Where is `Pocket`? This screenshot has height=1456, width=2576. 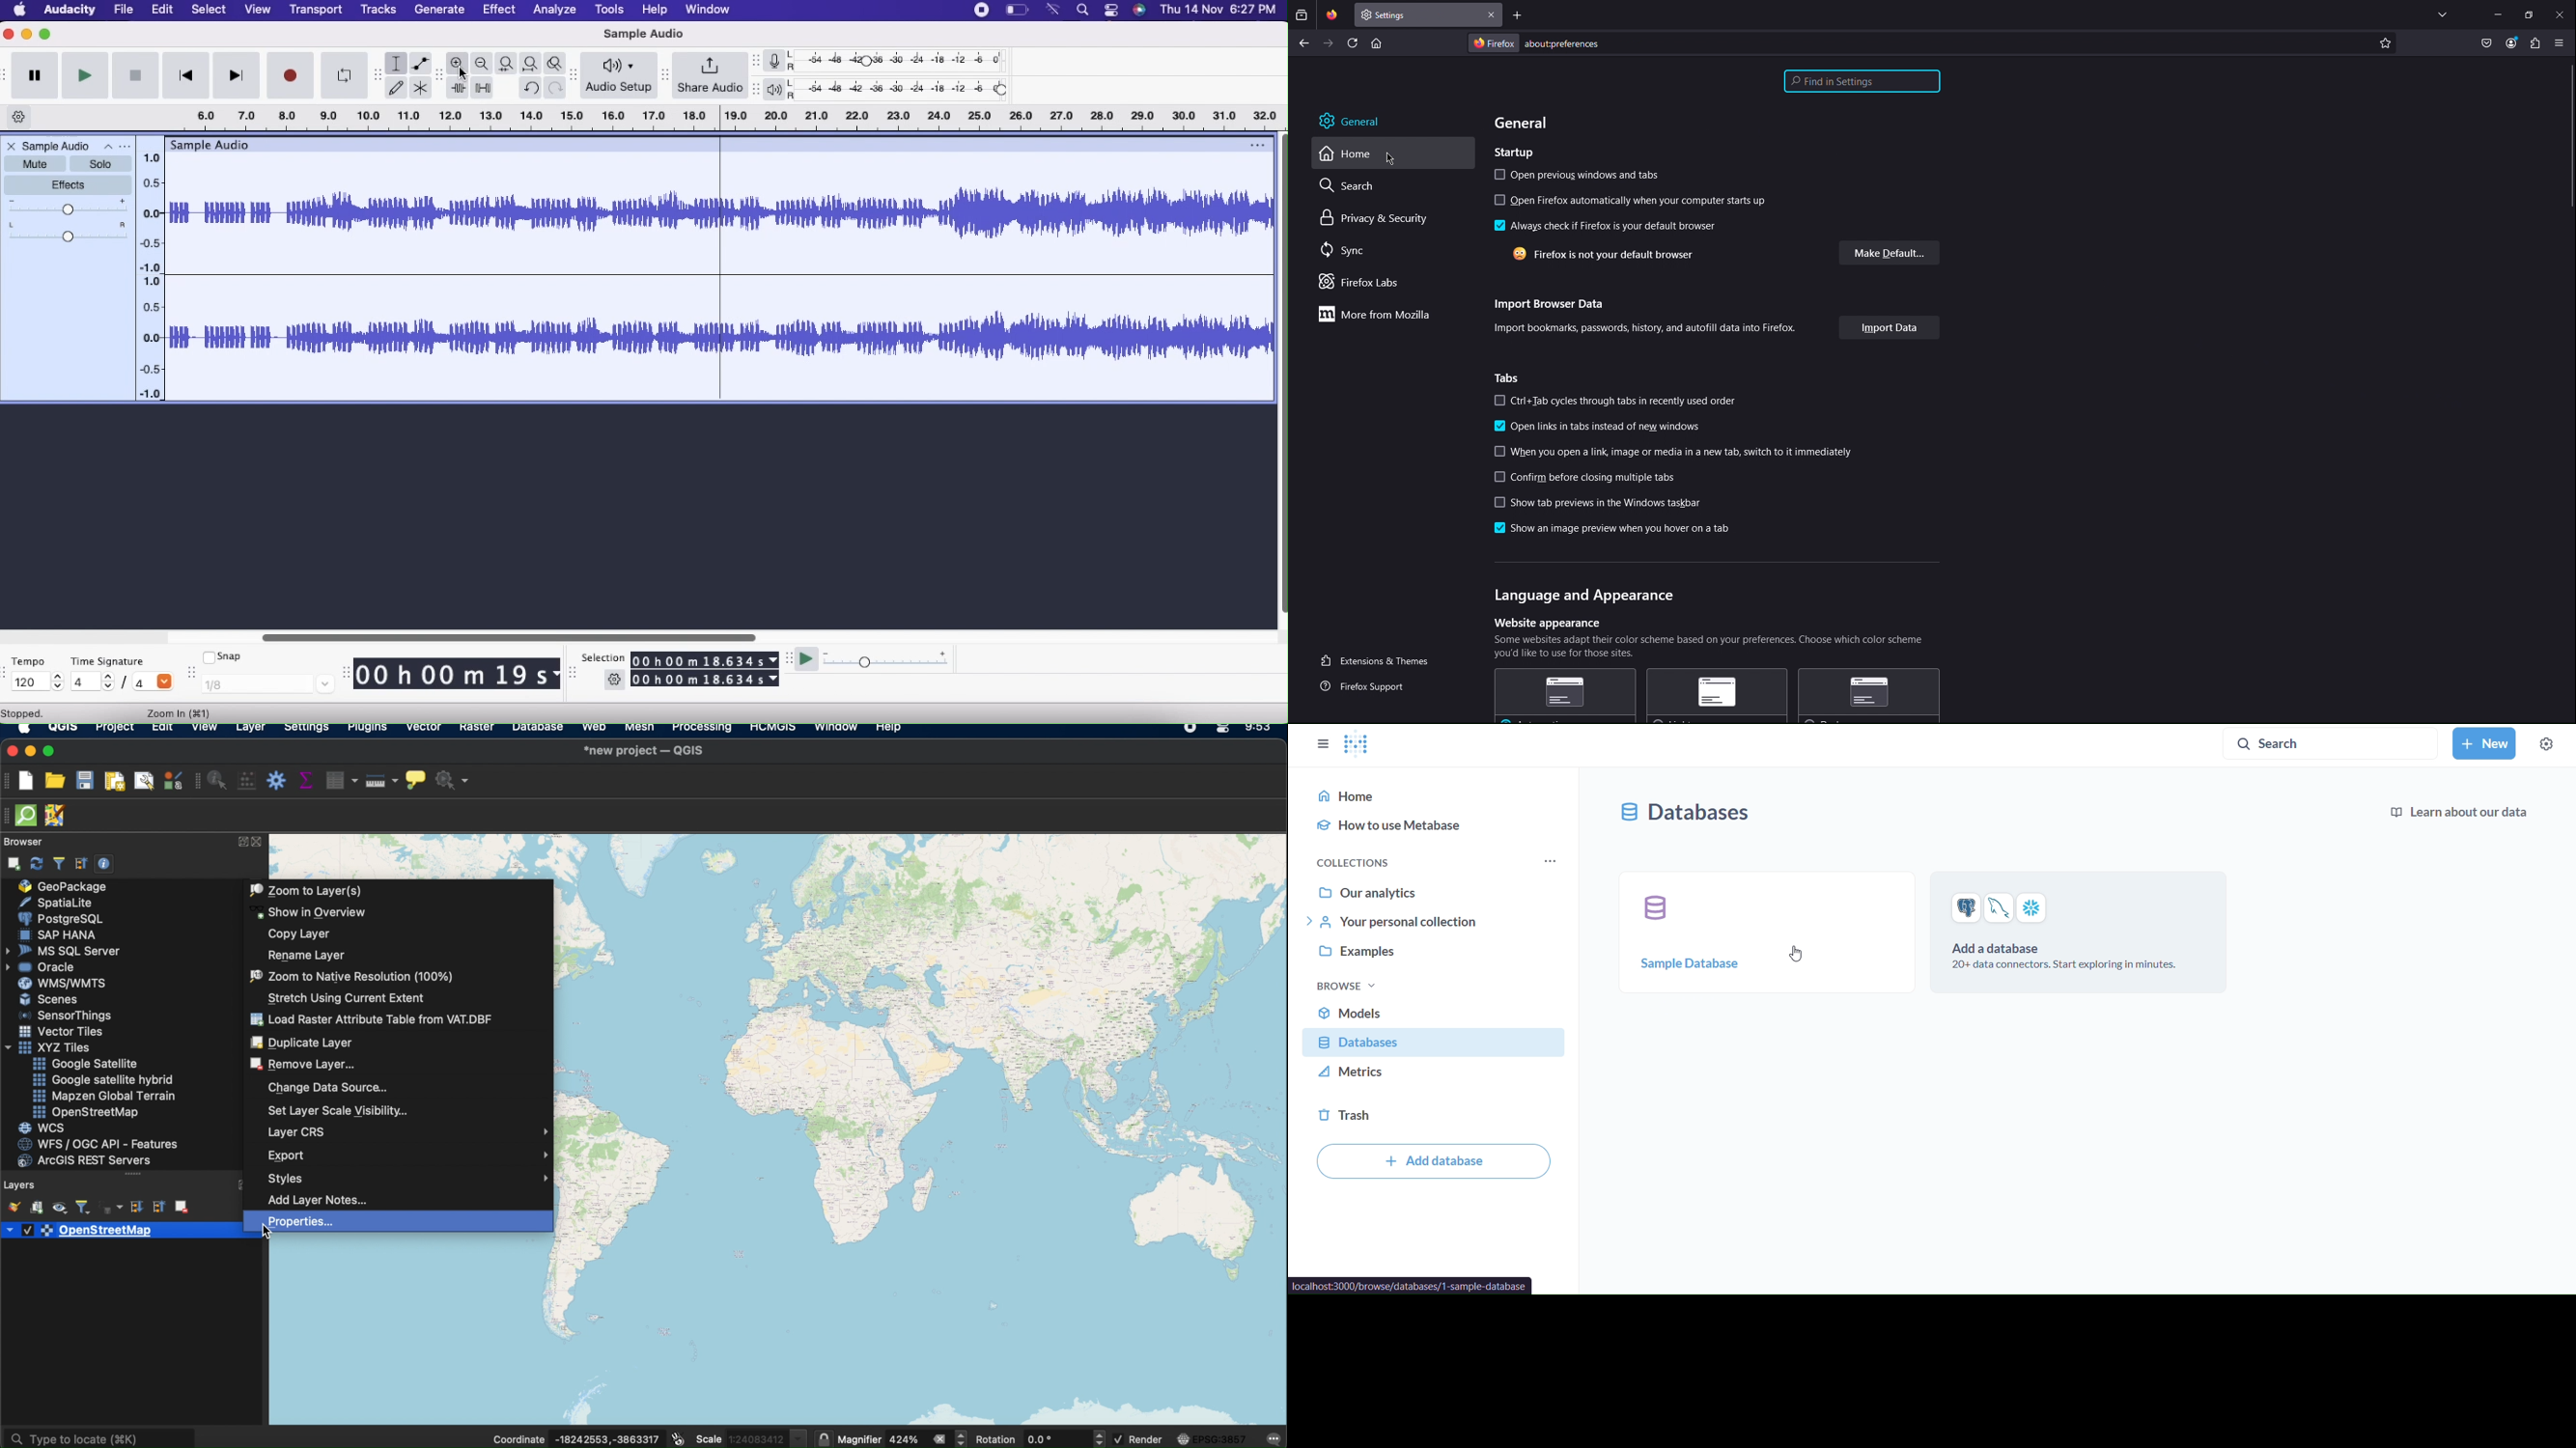 Pocket is located at coordinates (2488, 44).